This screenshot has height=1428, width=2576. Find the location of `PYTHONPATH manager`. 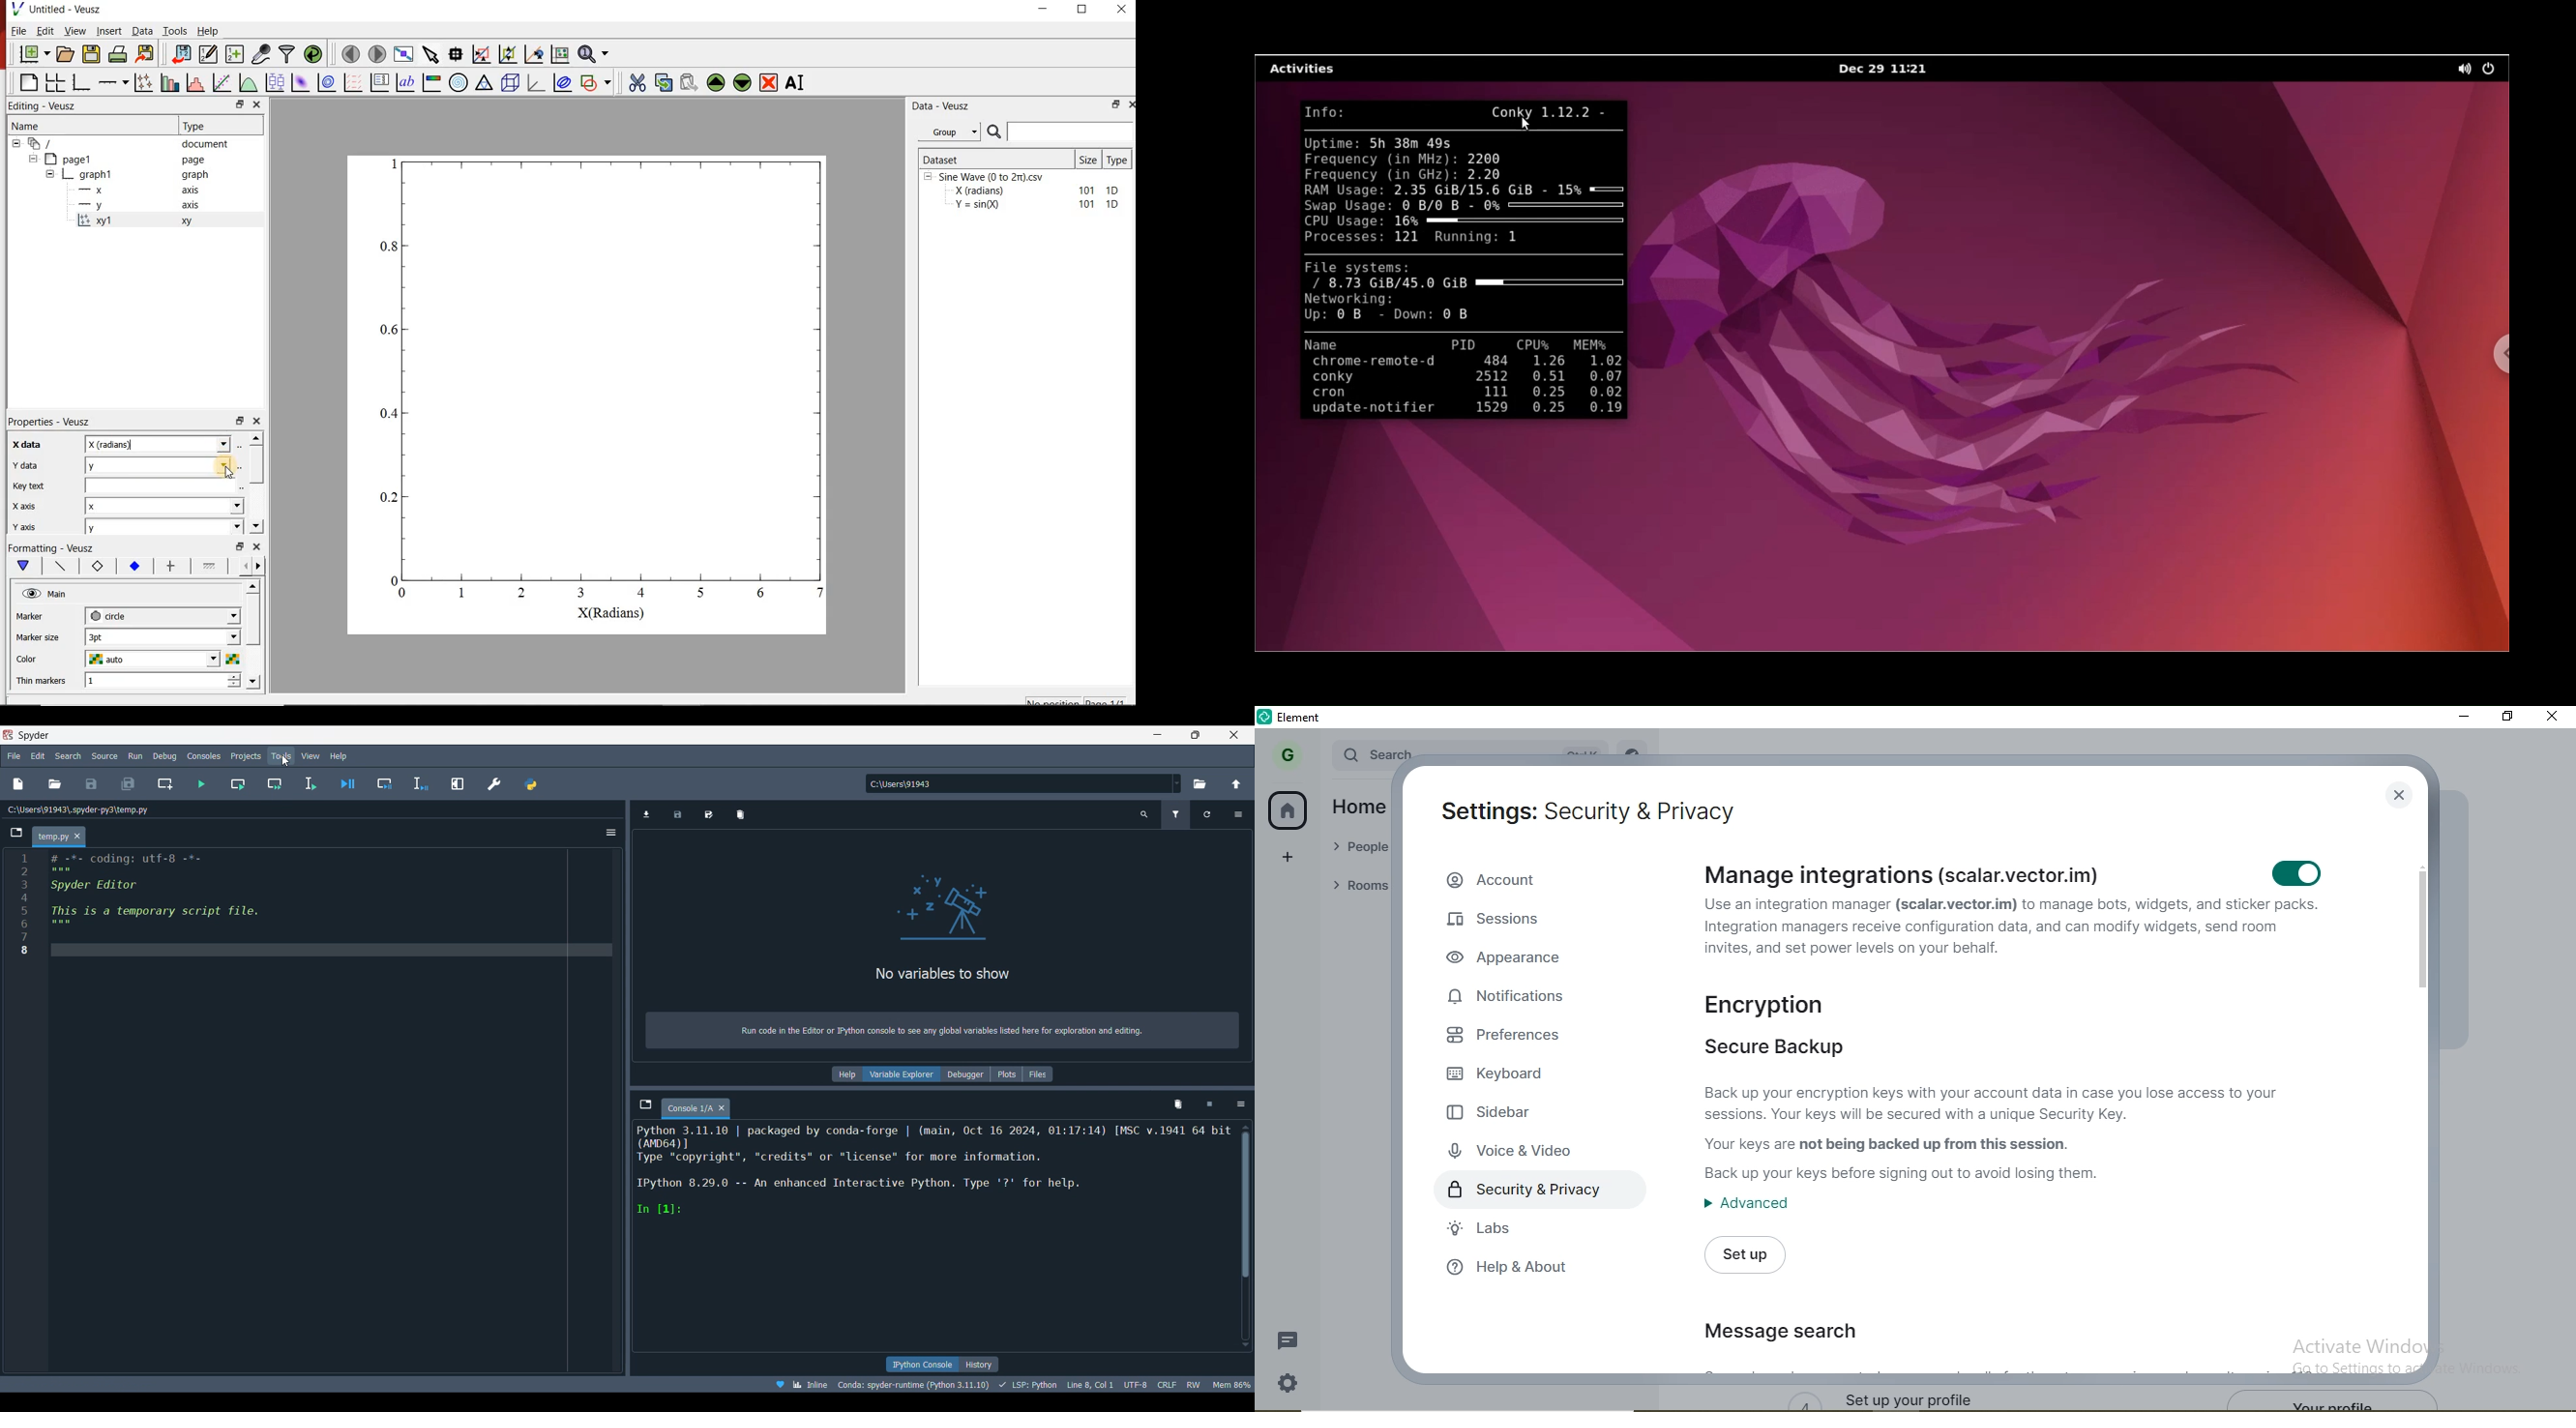

PYTHONPATH manager is located at coordinates (530, 784).